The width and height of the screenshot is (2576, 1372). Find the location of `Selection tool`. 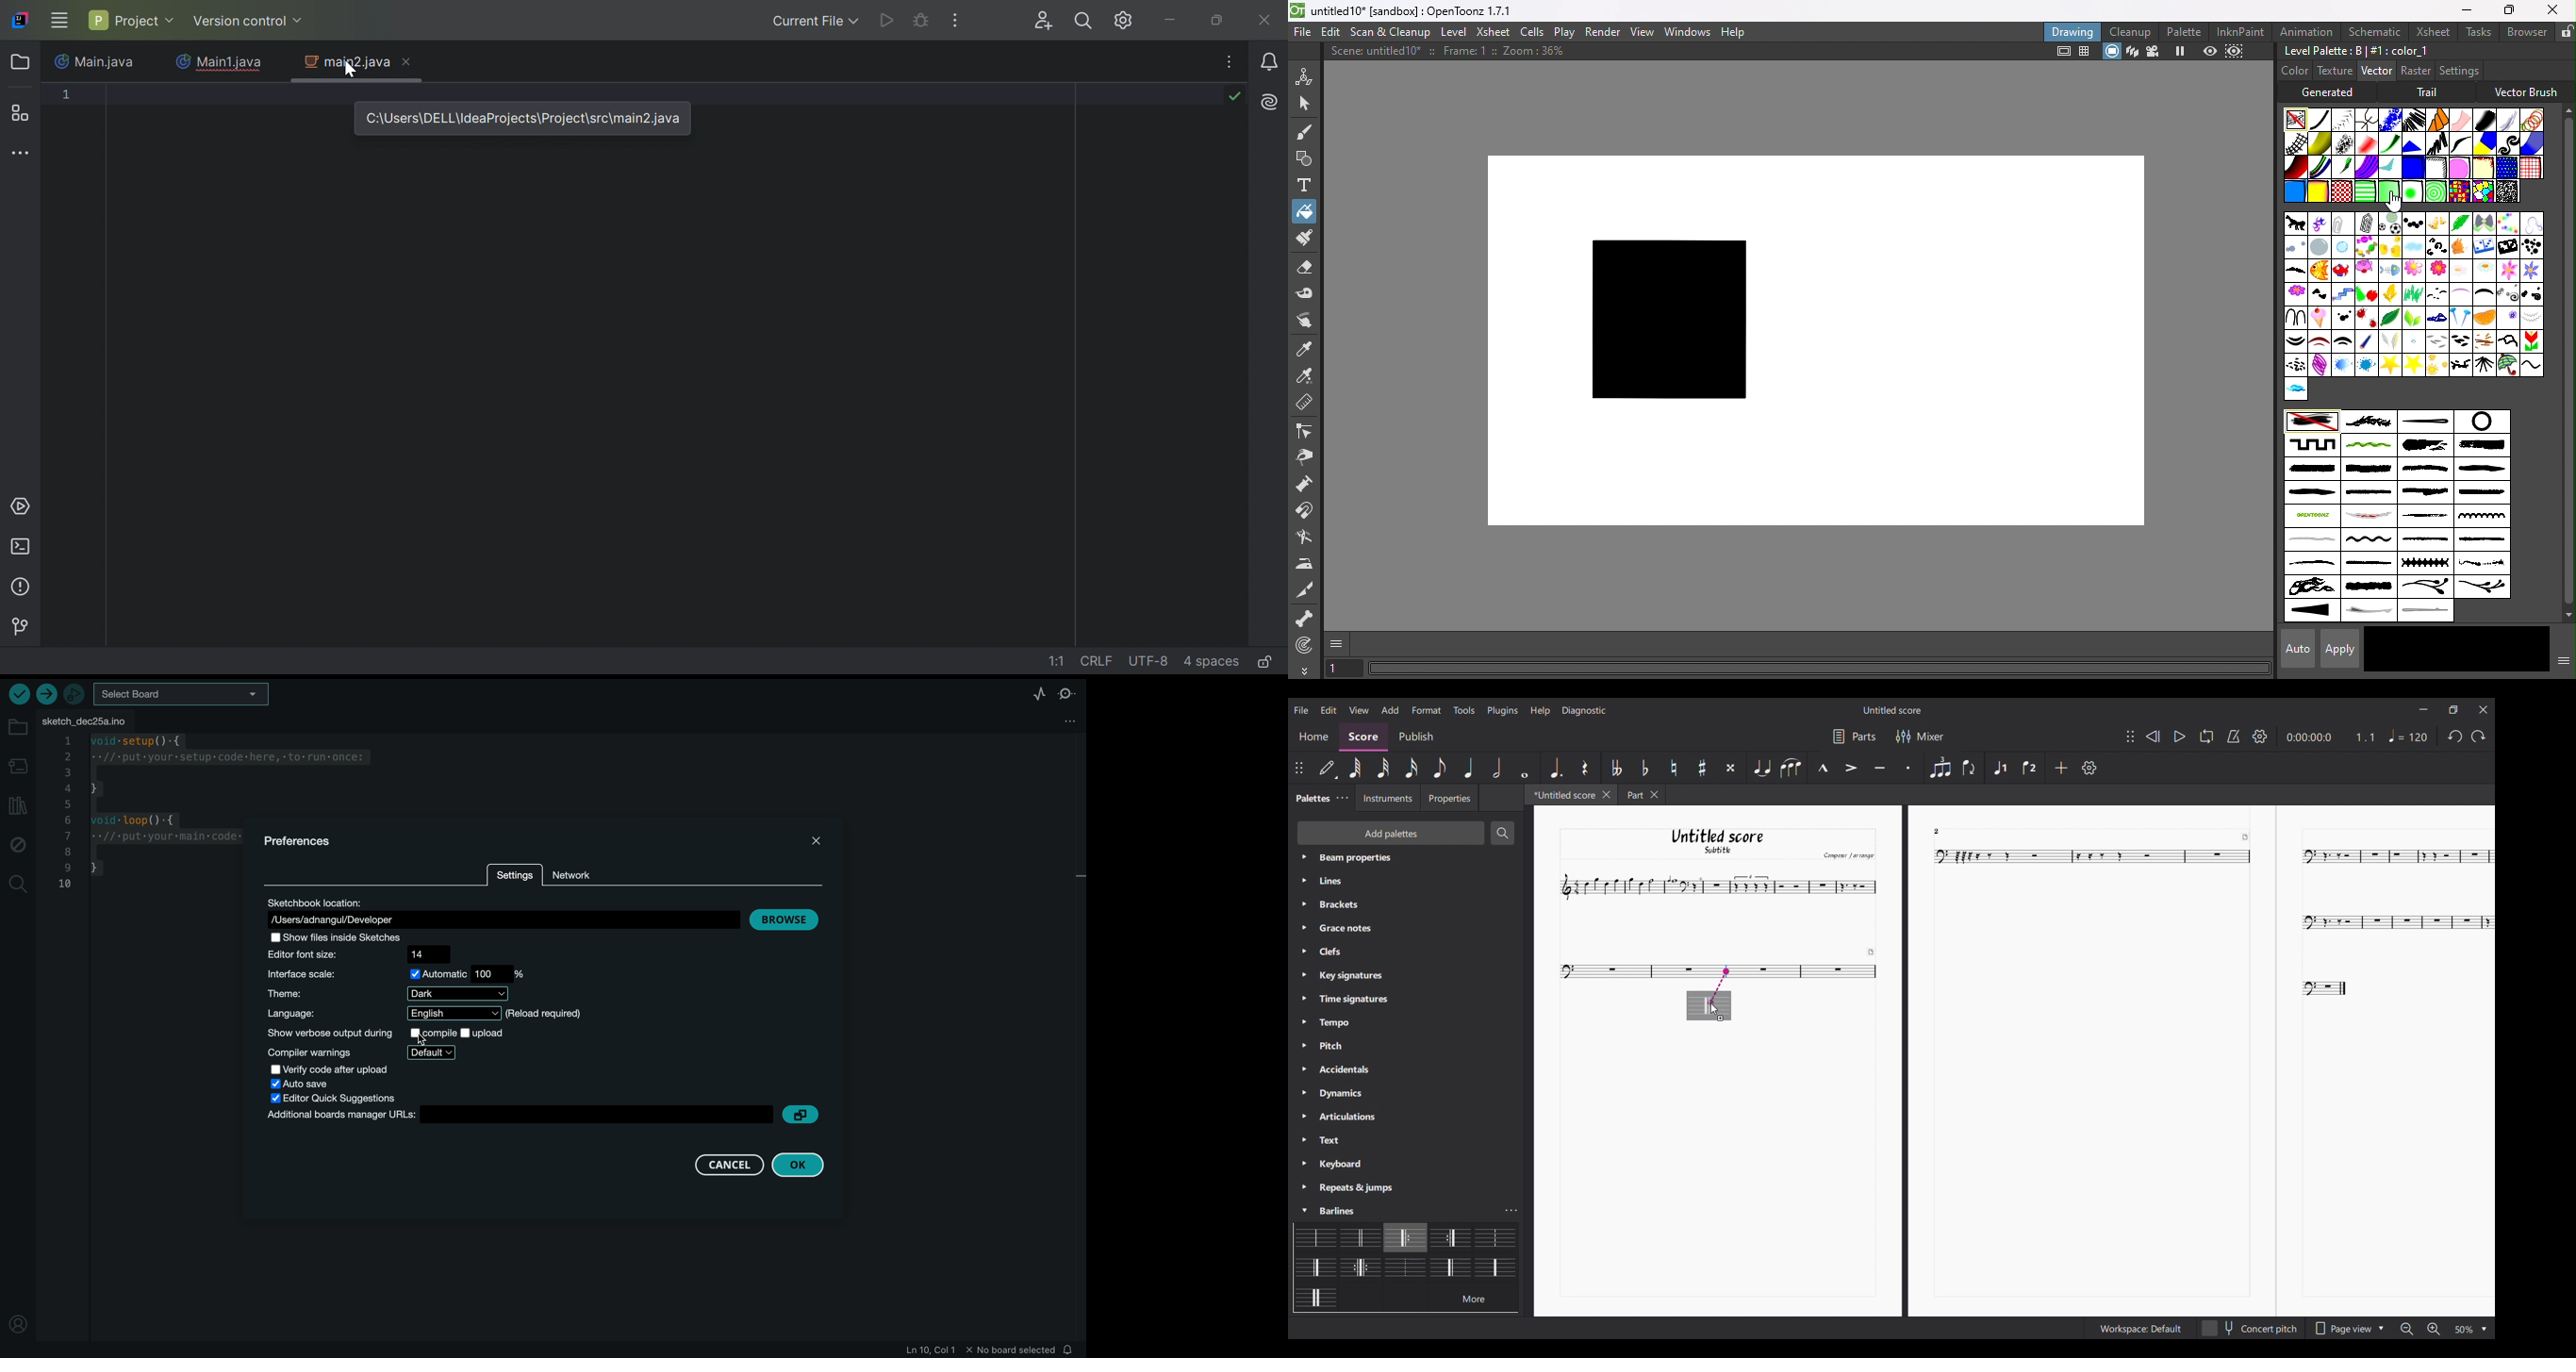

Selection tool is located at coordinates (1304, 102).